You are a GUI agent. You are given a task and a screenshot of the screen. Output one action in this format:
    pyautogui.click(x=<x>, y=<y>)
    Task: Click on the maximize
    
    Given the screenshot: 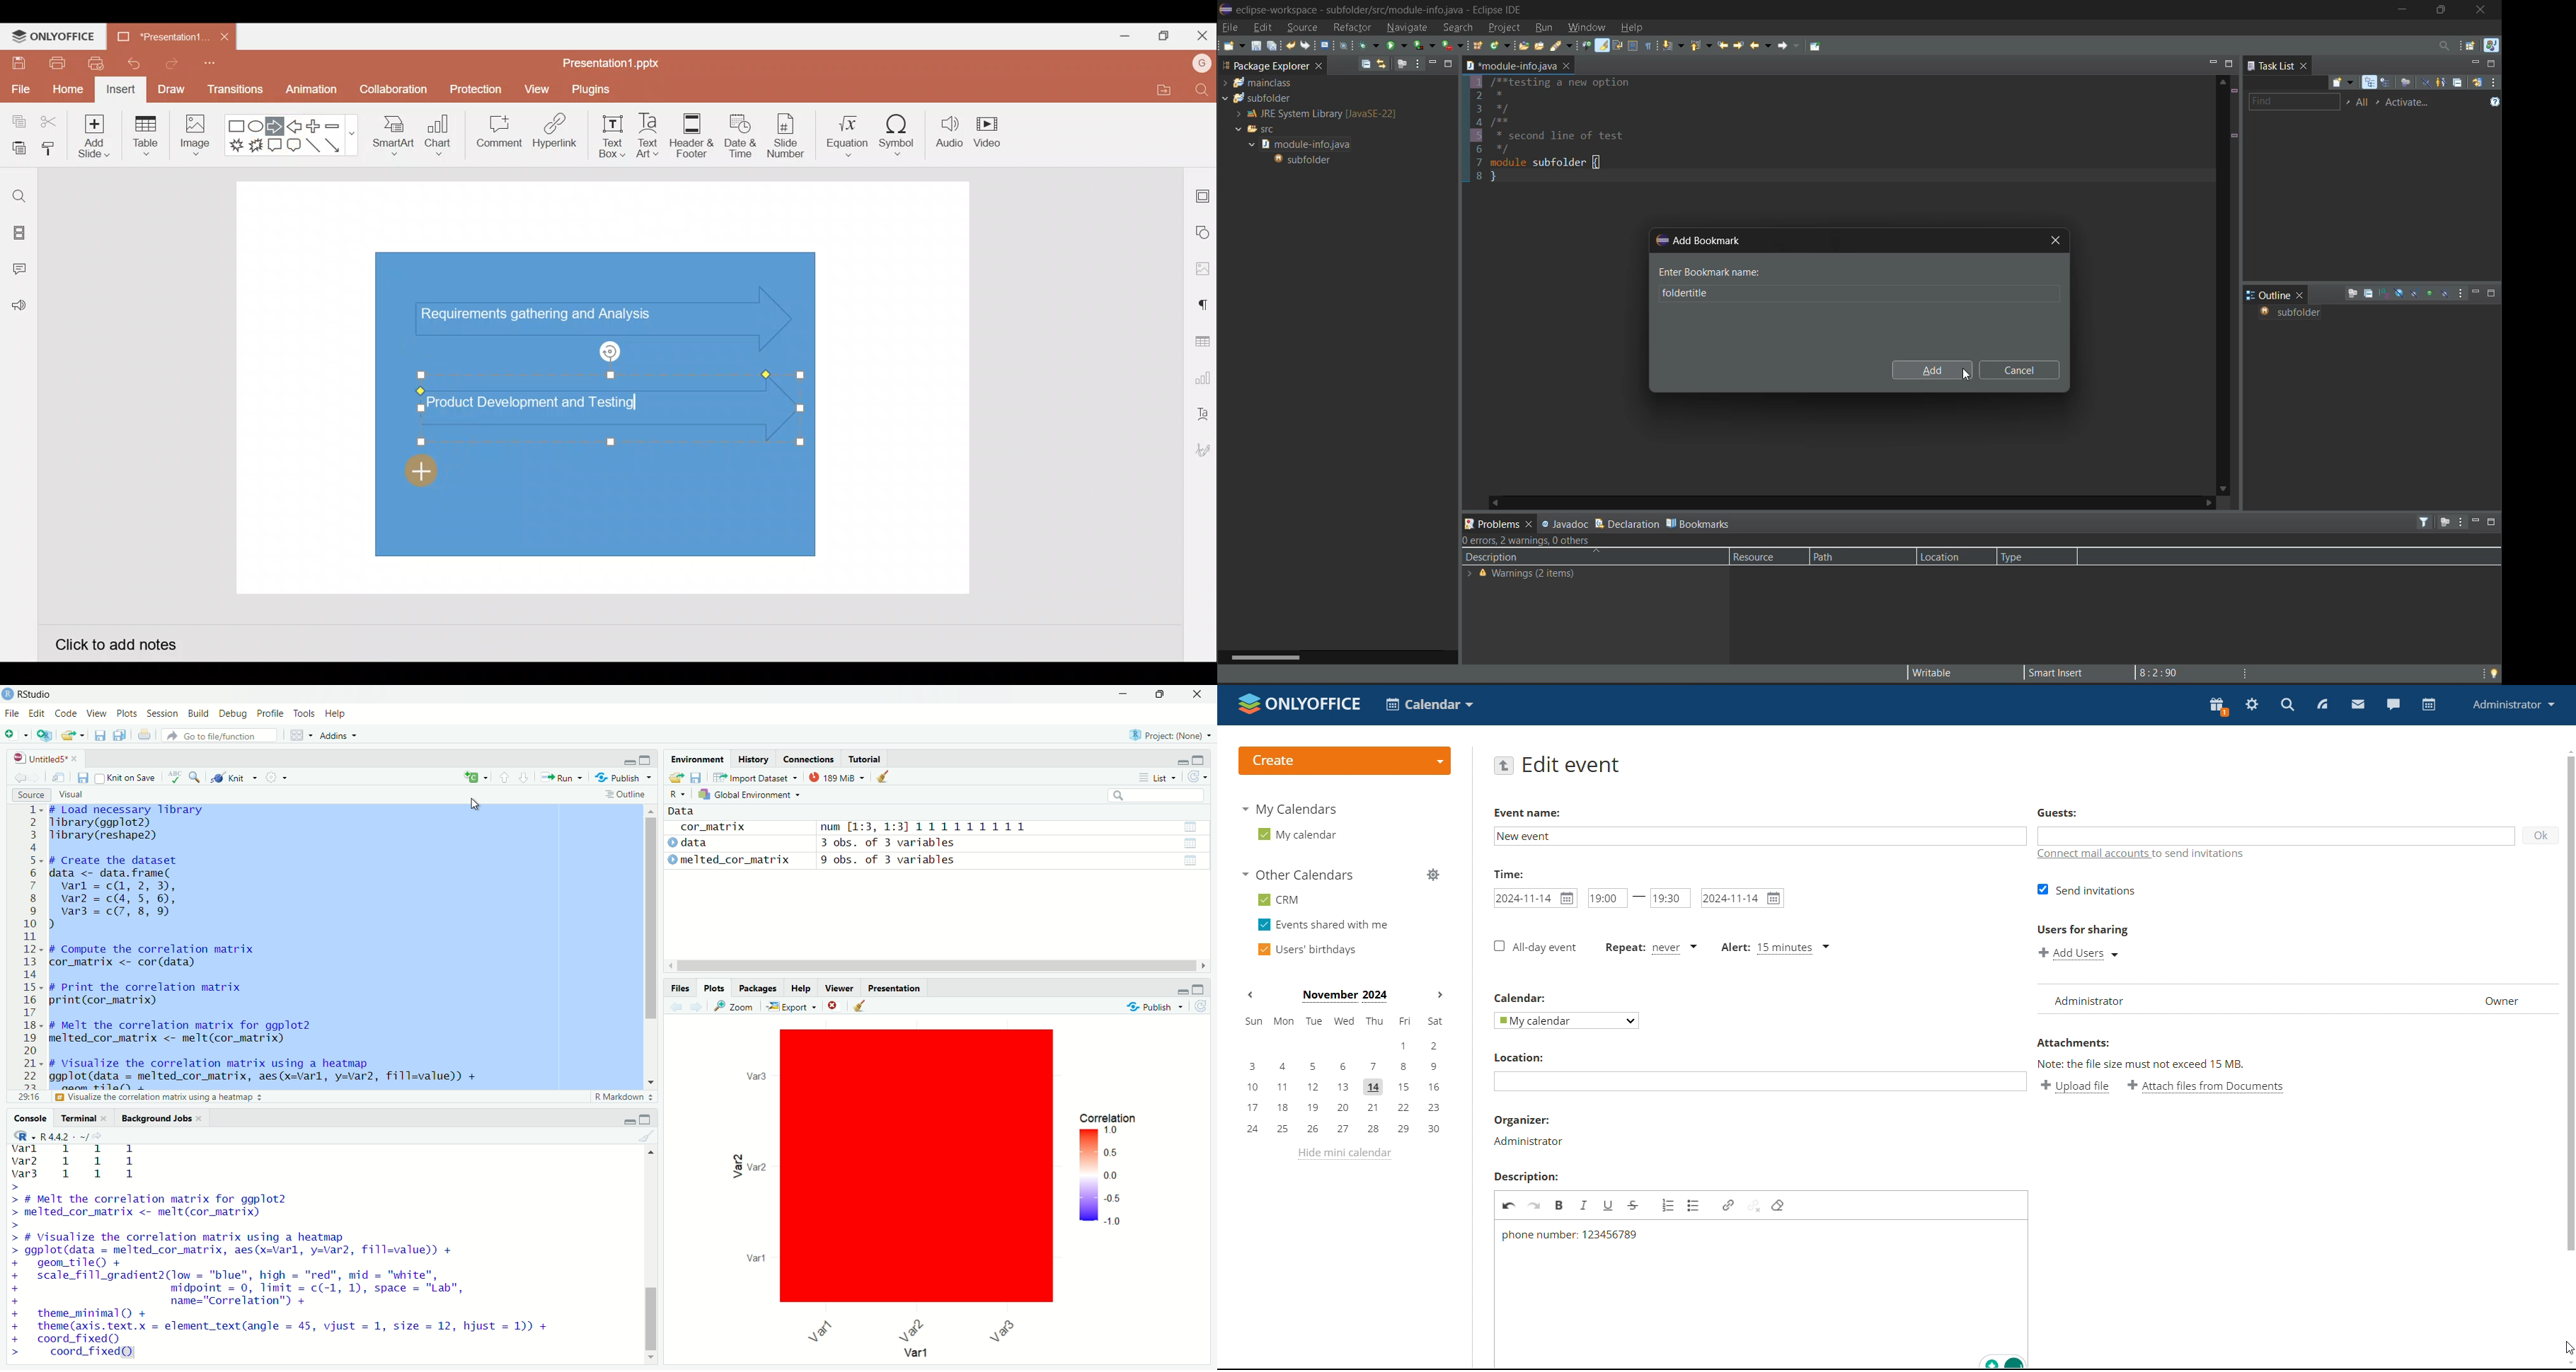 What is the action you would take?
    pyautogui.click(x=1449, y=63)
    